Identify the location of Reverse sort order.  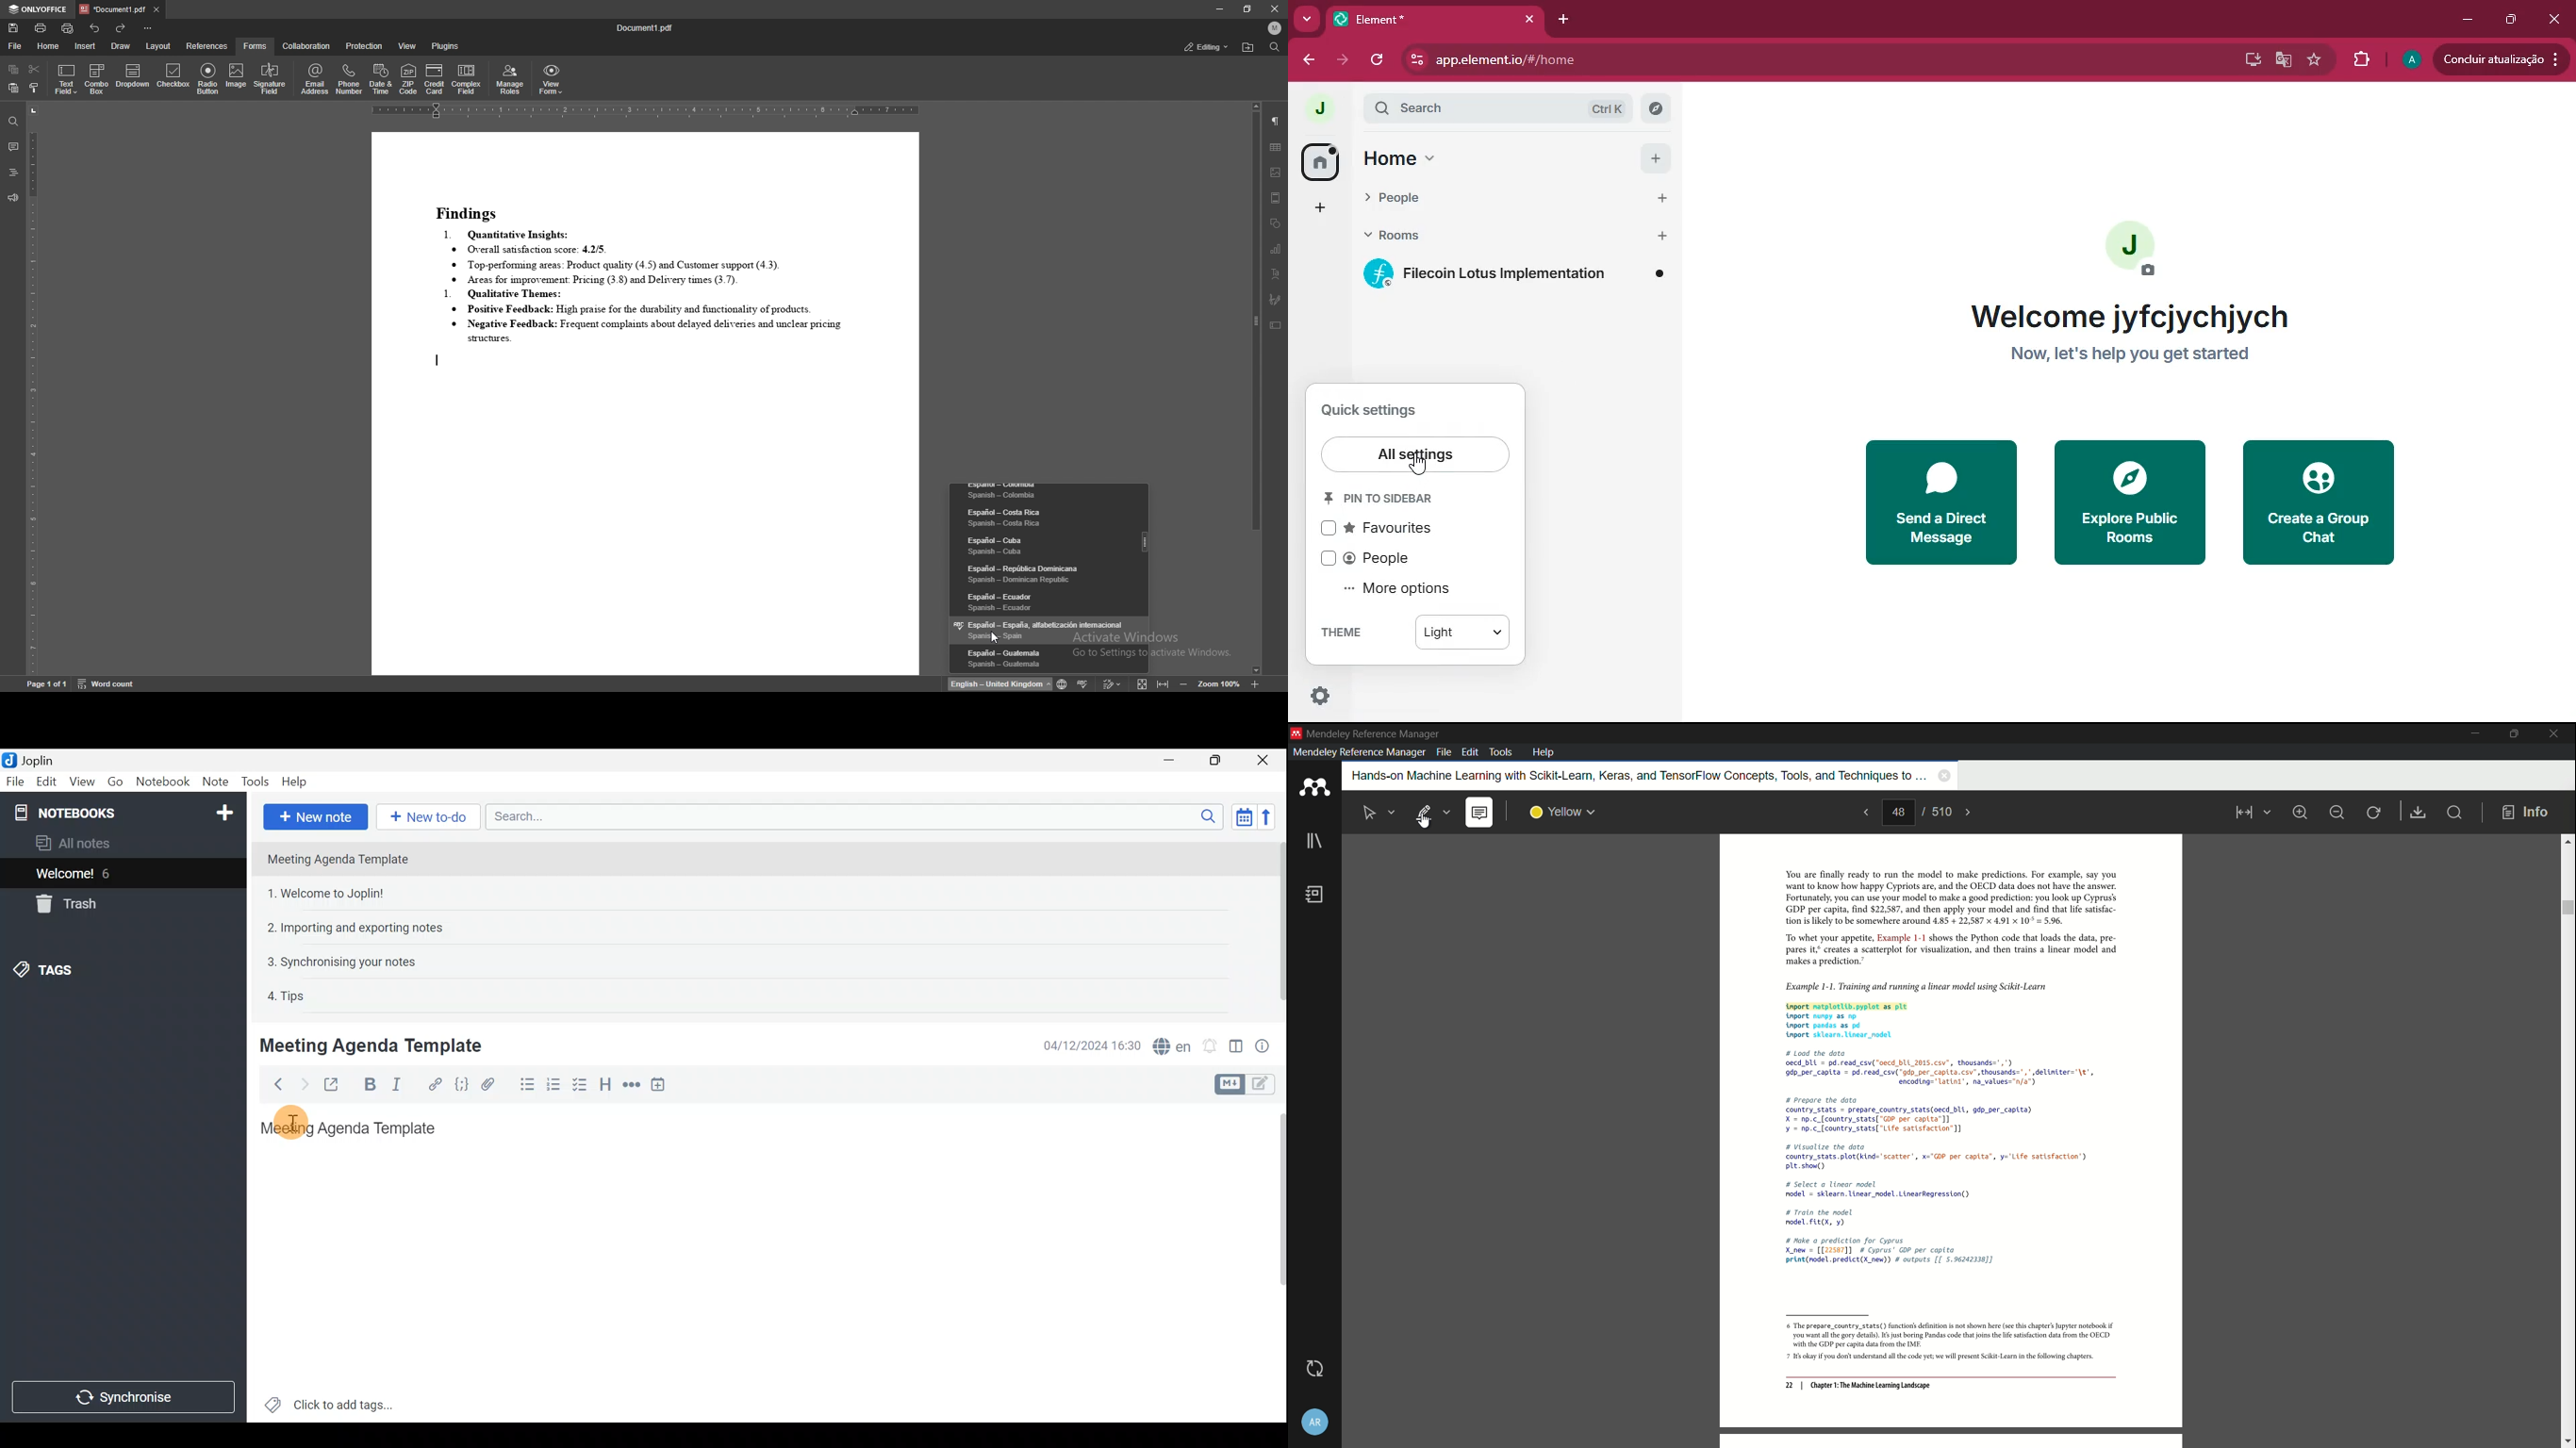
(1269, 817).